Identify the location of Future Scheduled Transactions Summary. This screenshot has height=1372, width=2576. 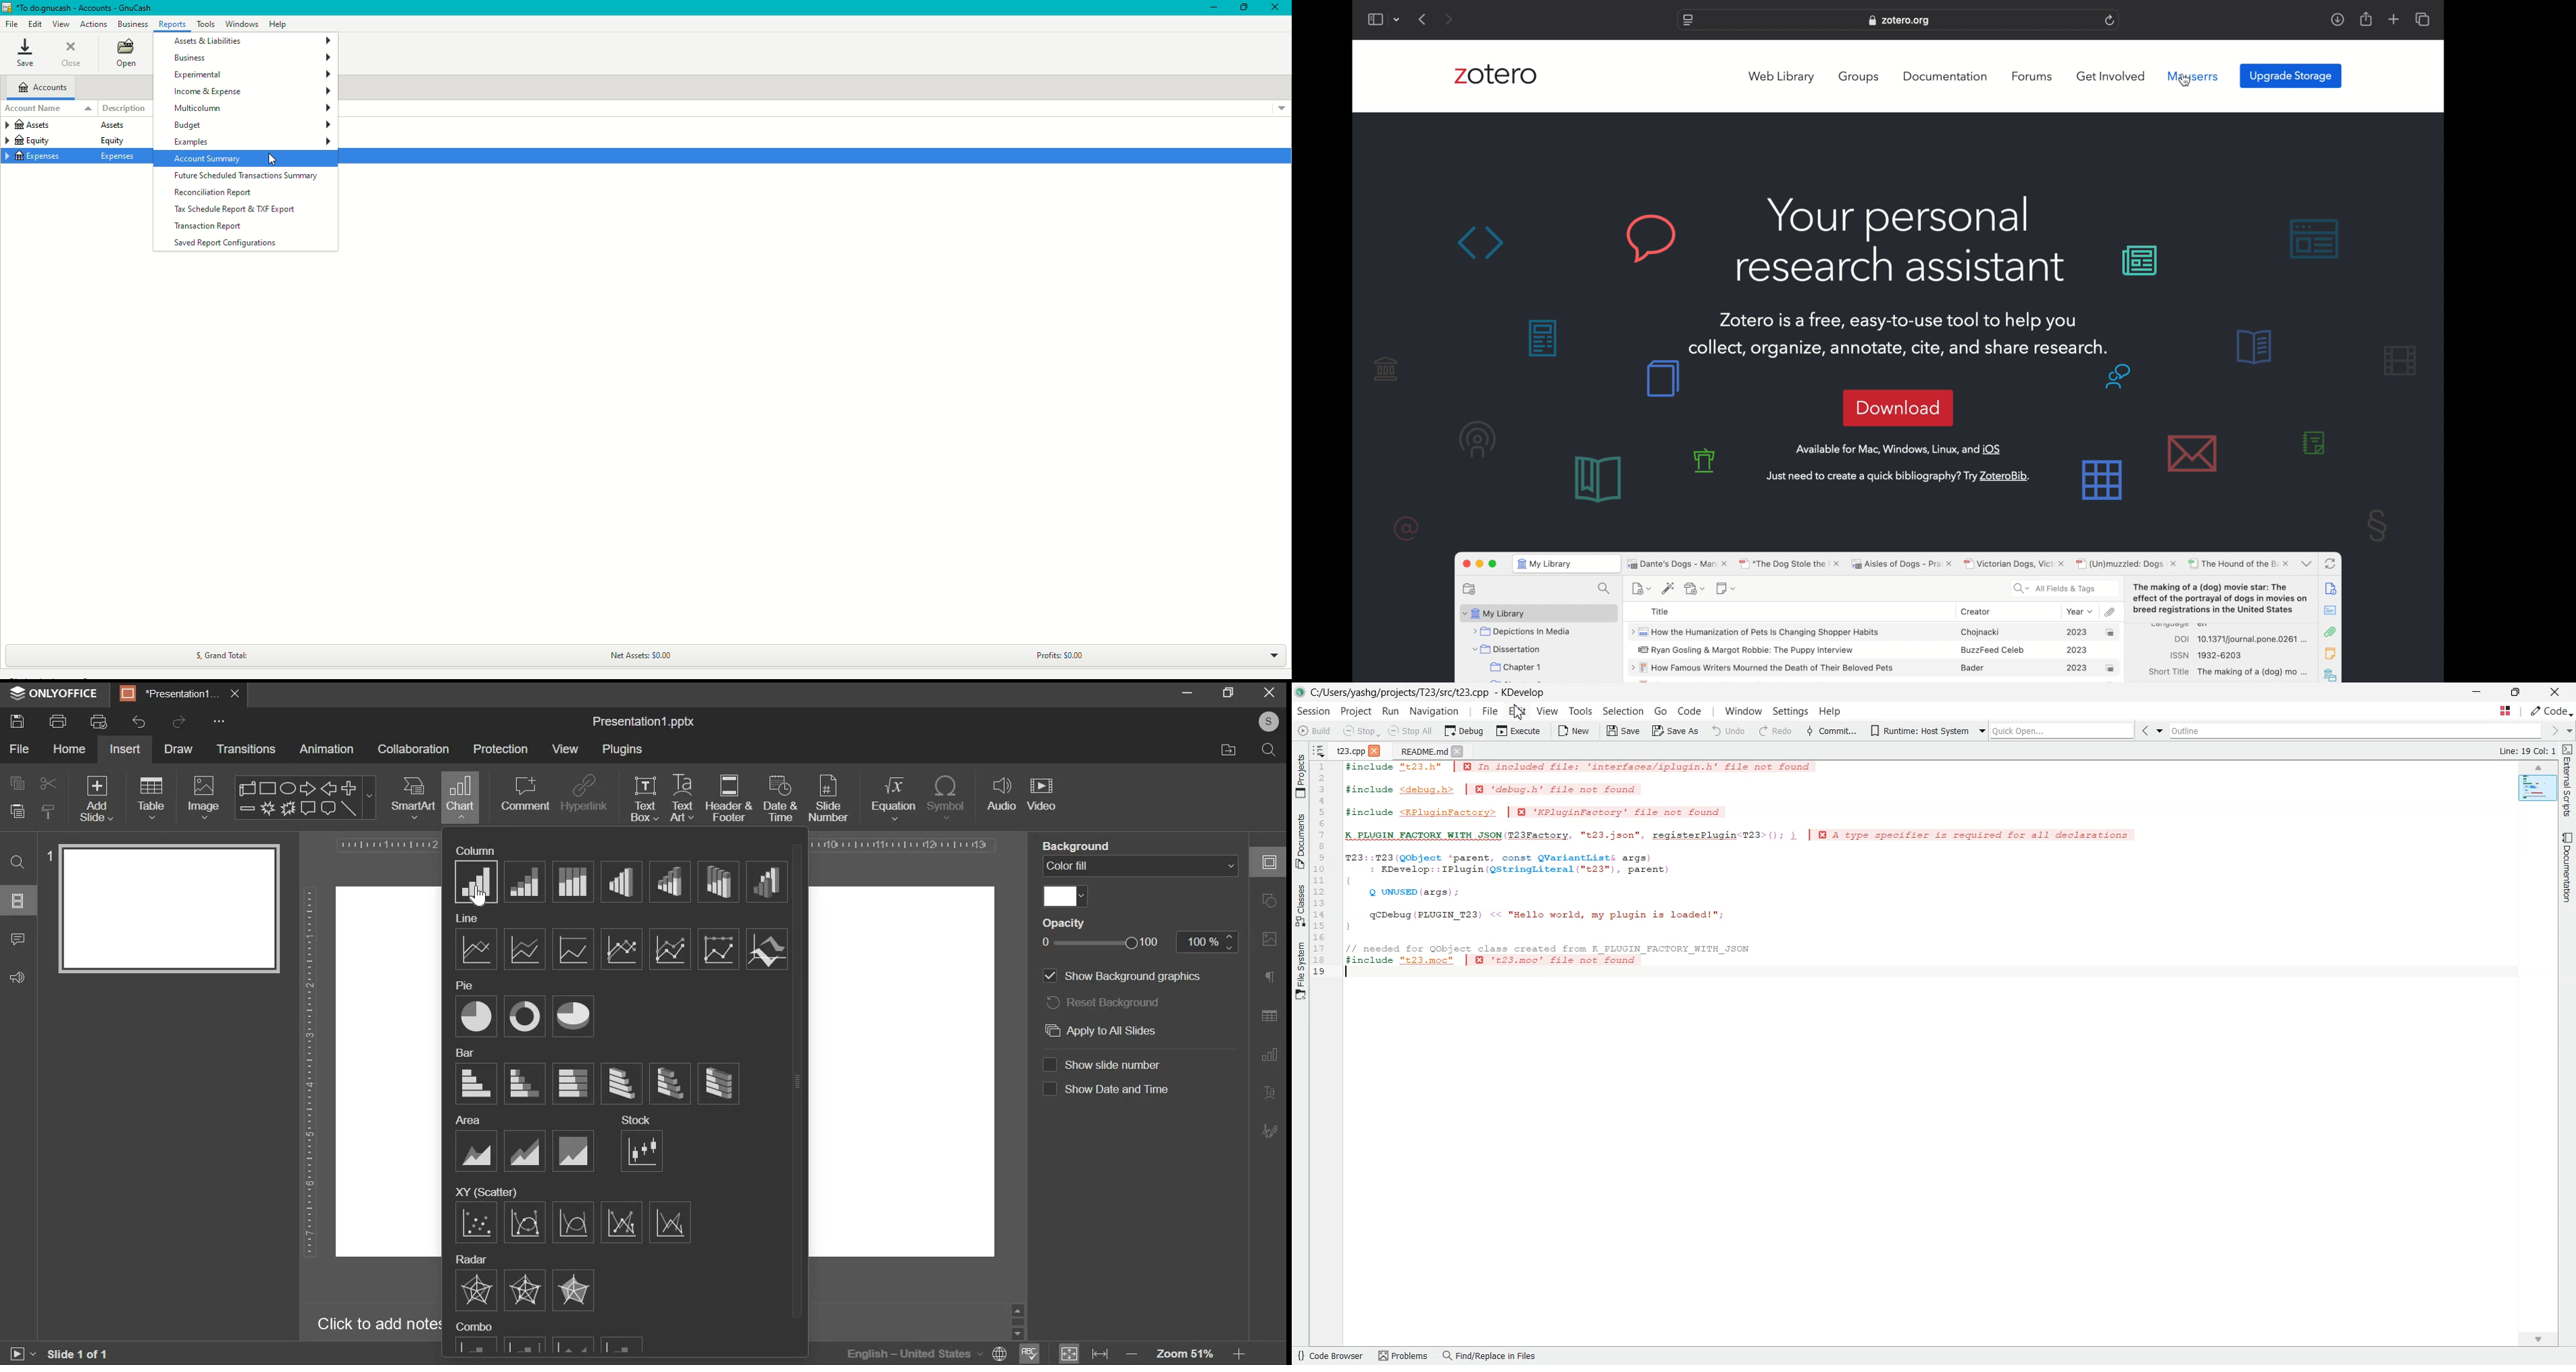
(244, 176).